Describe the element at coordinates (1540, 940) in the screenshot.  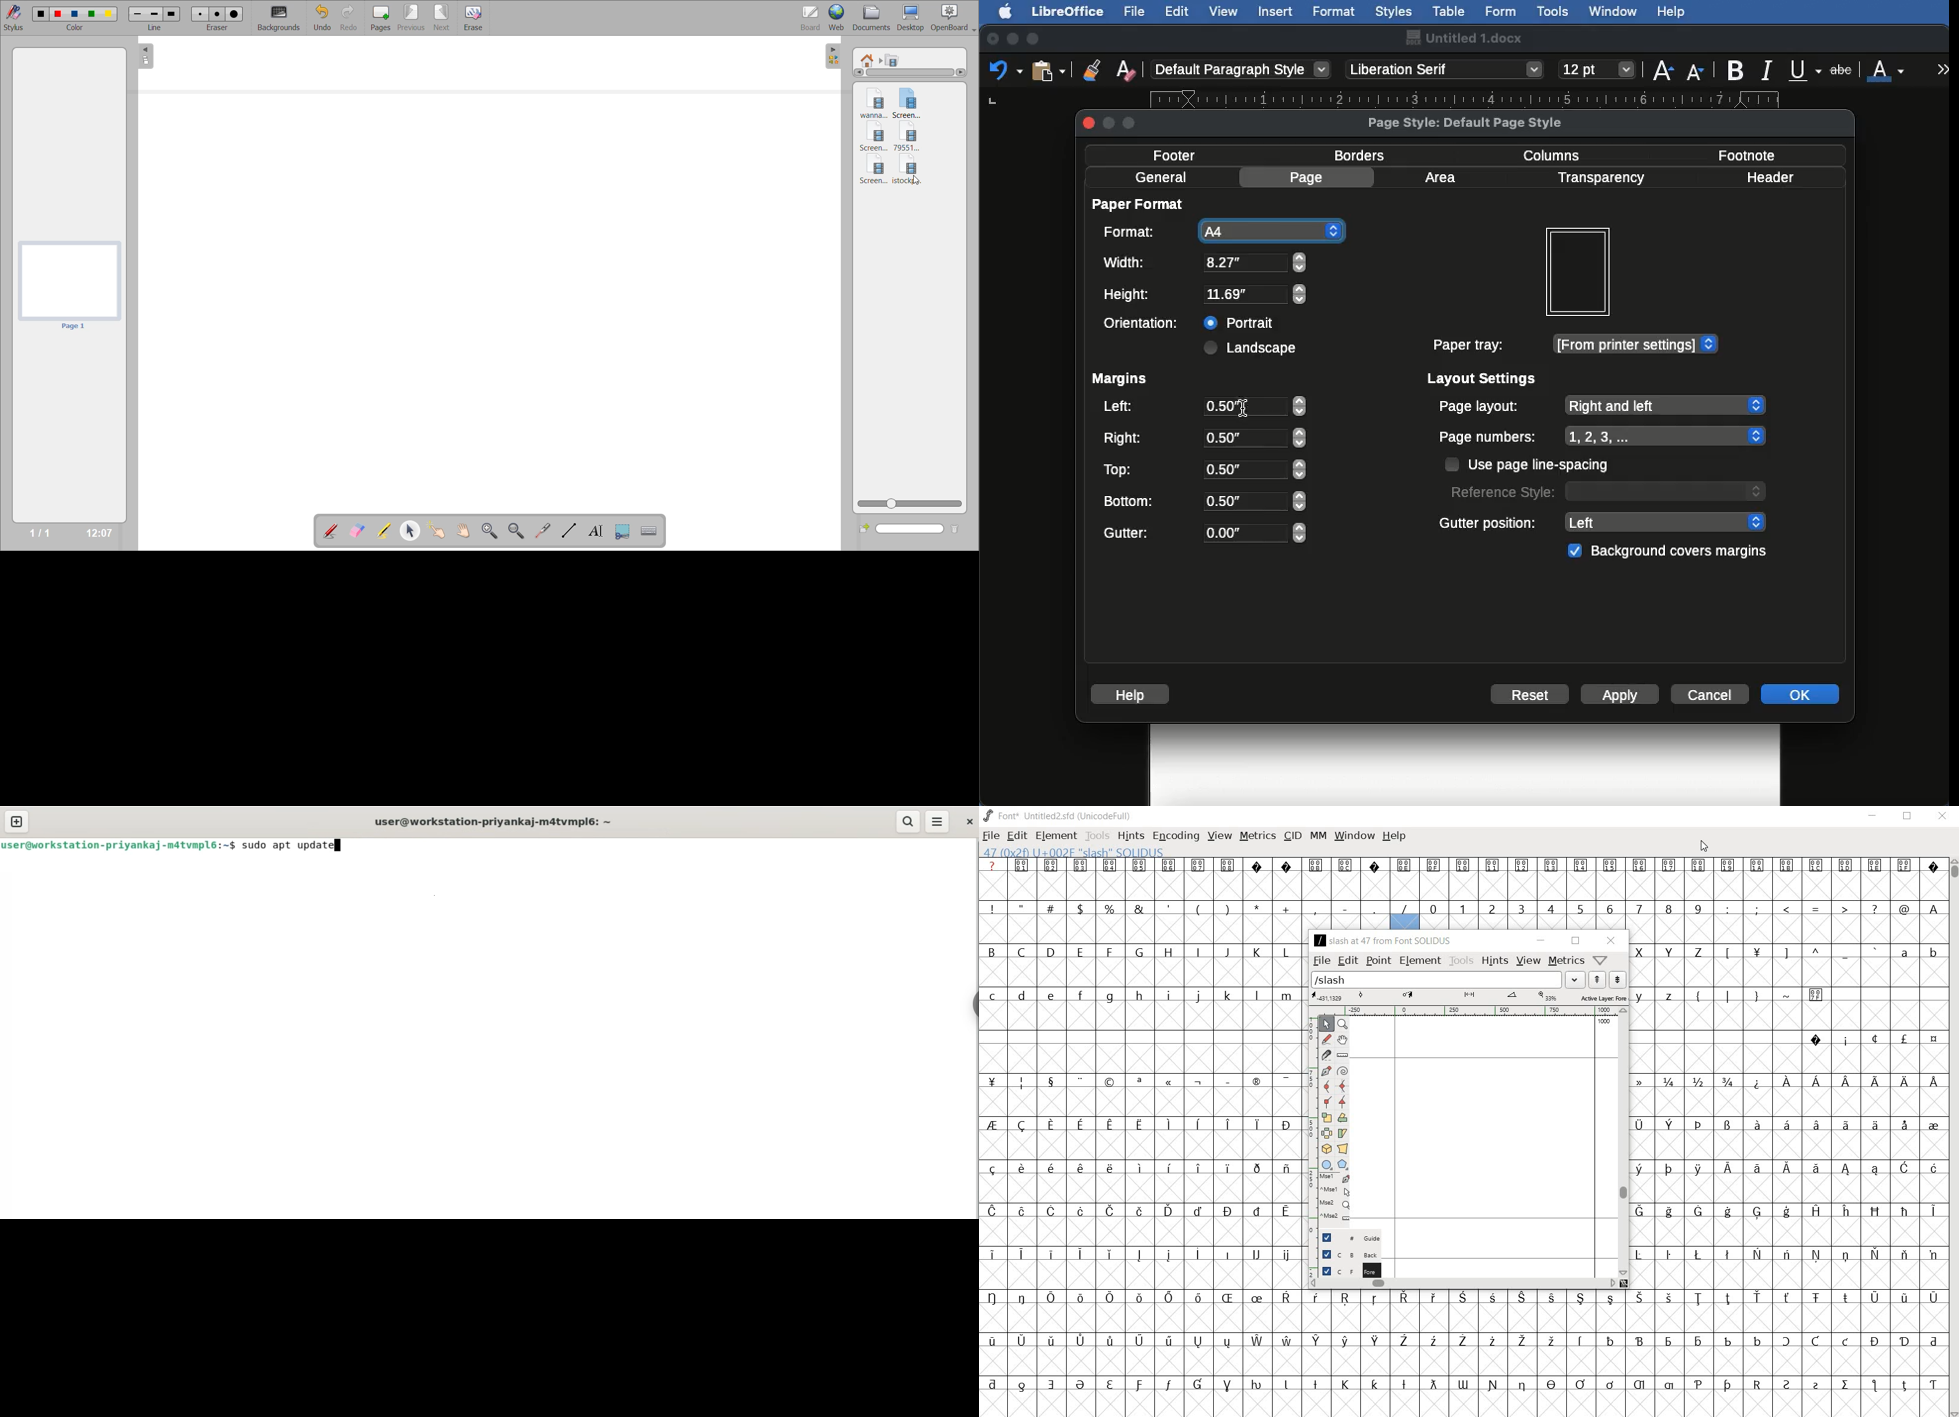
I see `minimize` at that location.